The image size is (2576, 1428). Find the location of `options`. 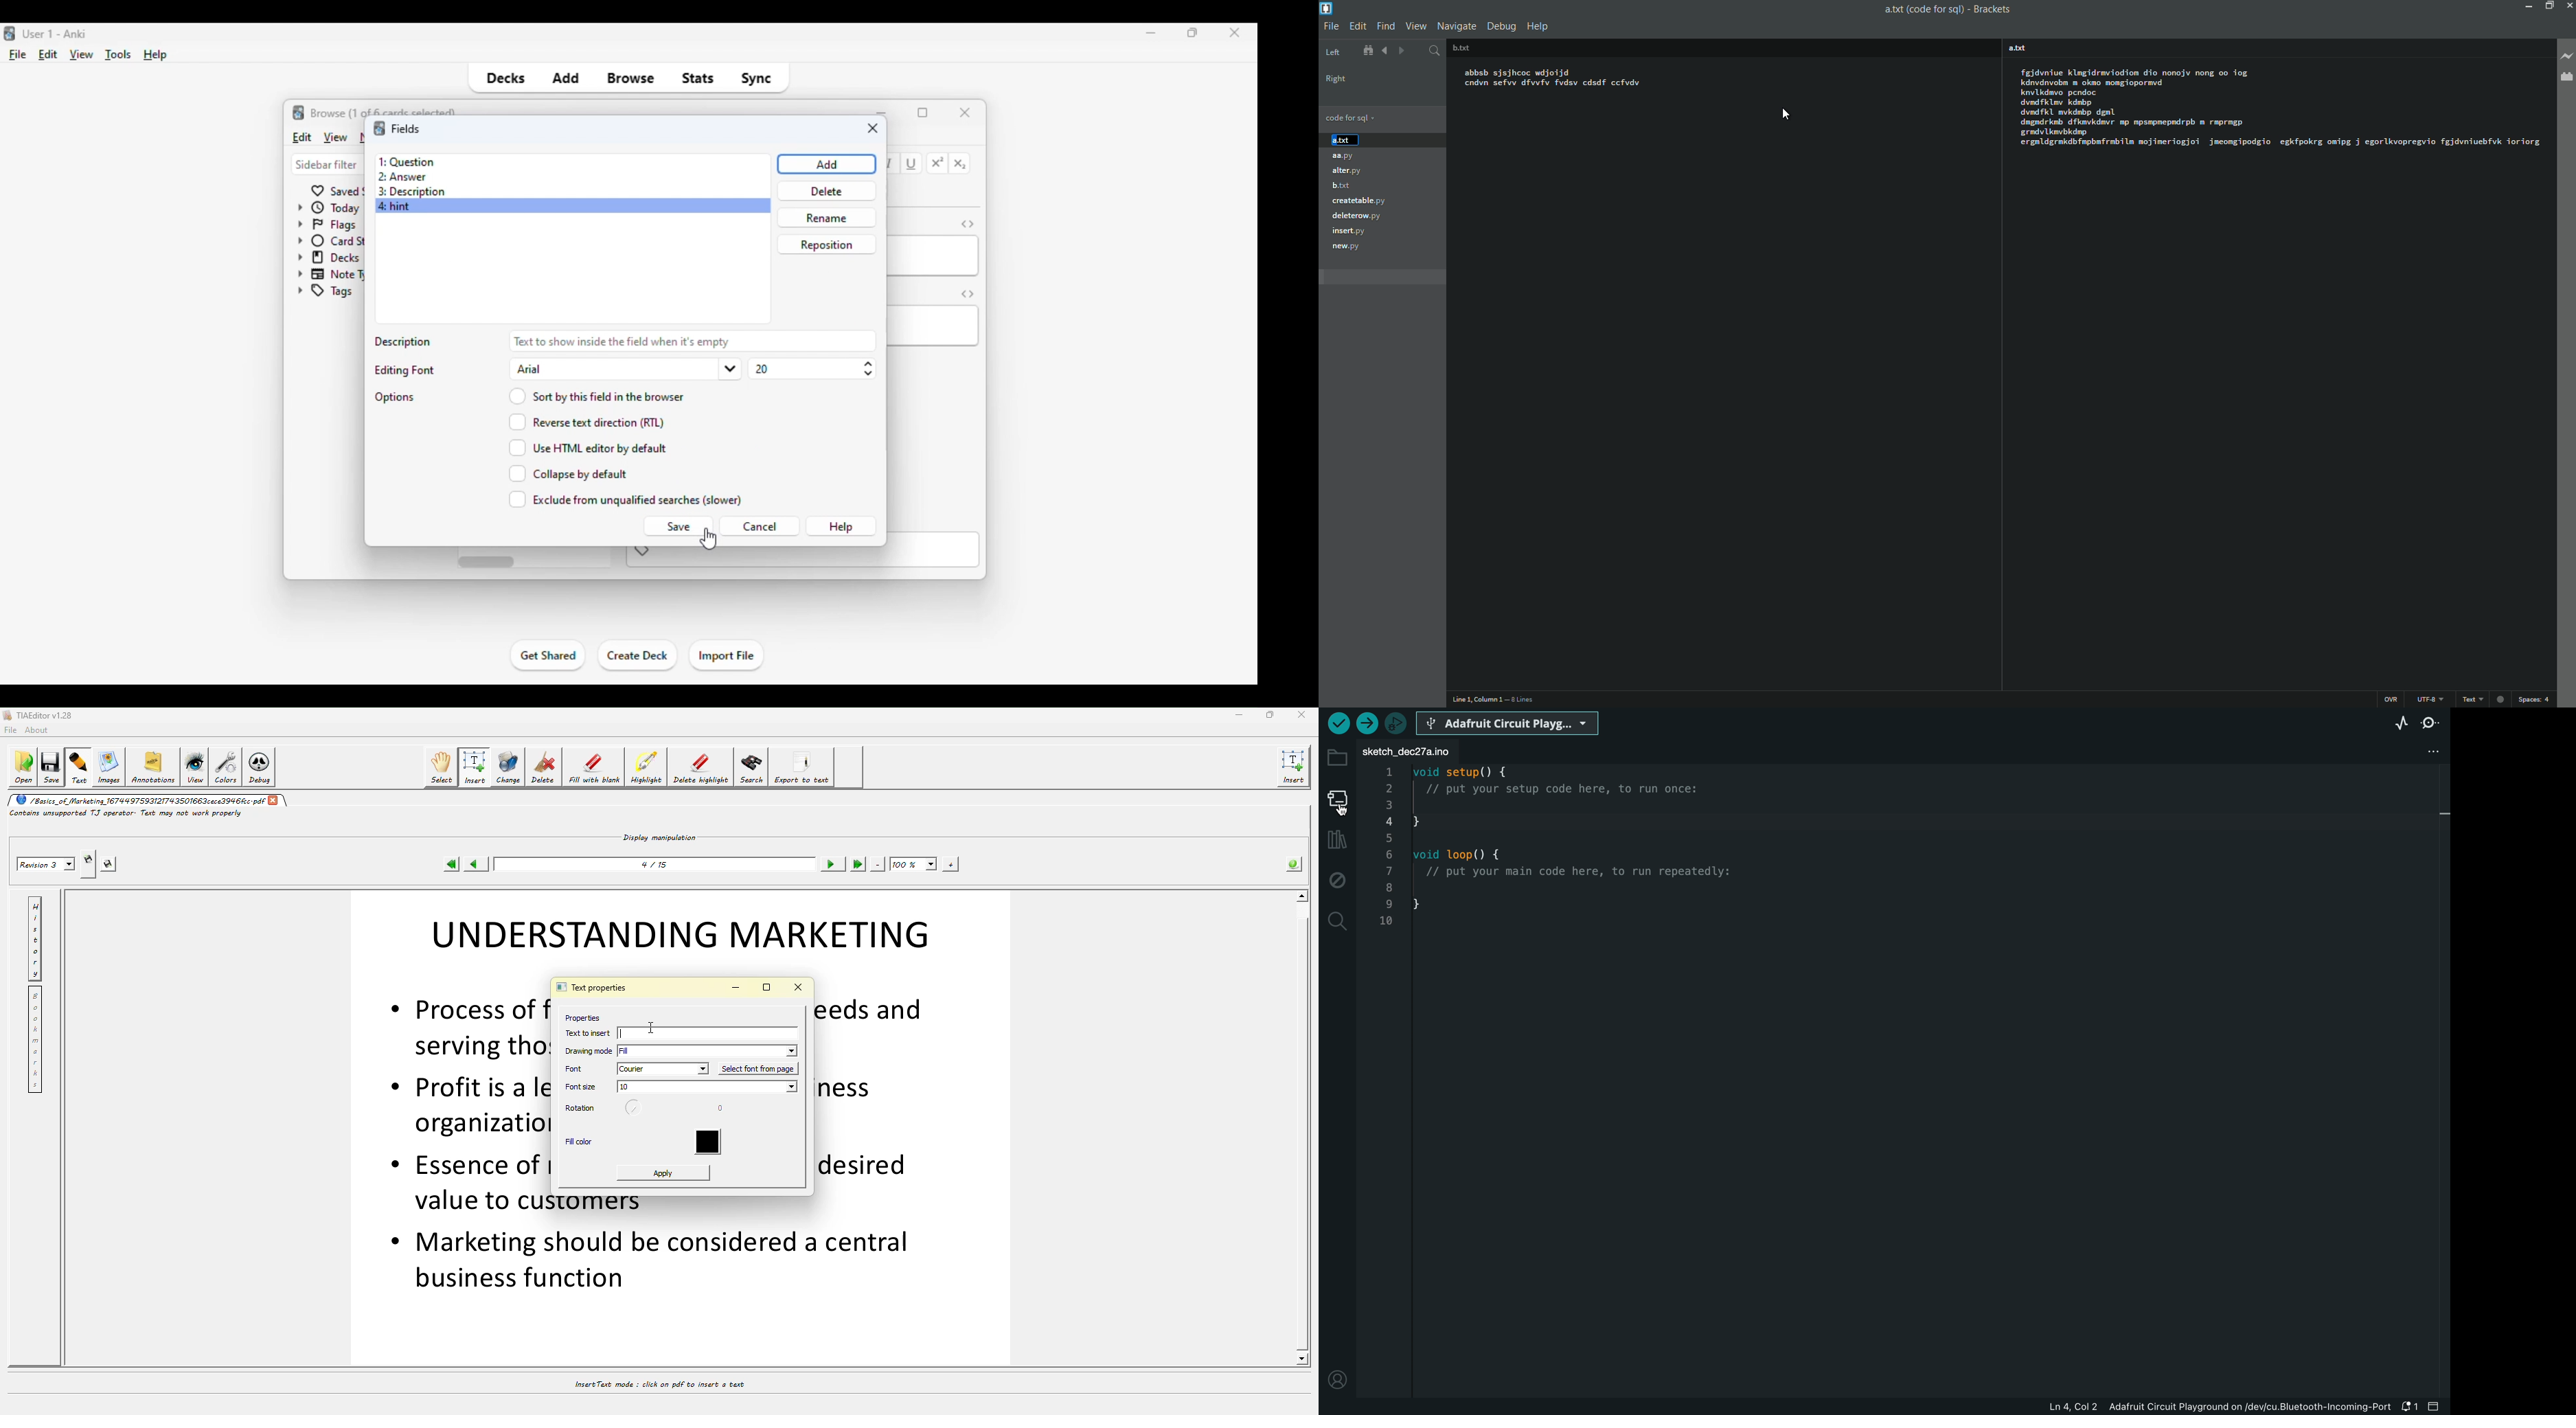

options is located at coordinates (396, 397).